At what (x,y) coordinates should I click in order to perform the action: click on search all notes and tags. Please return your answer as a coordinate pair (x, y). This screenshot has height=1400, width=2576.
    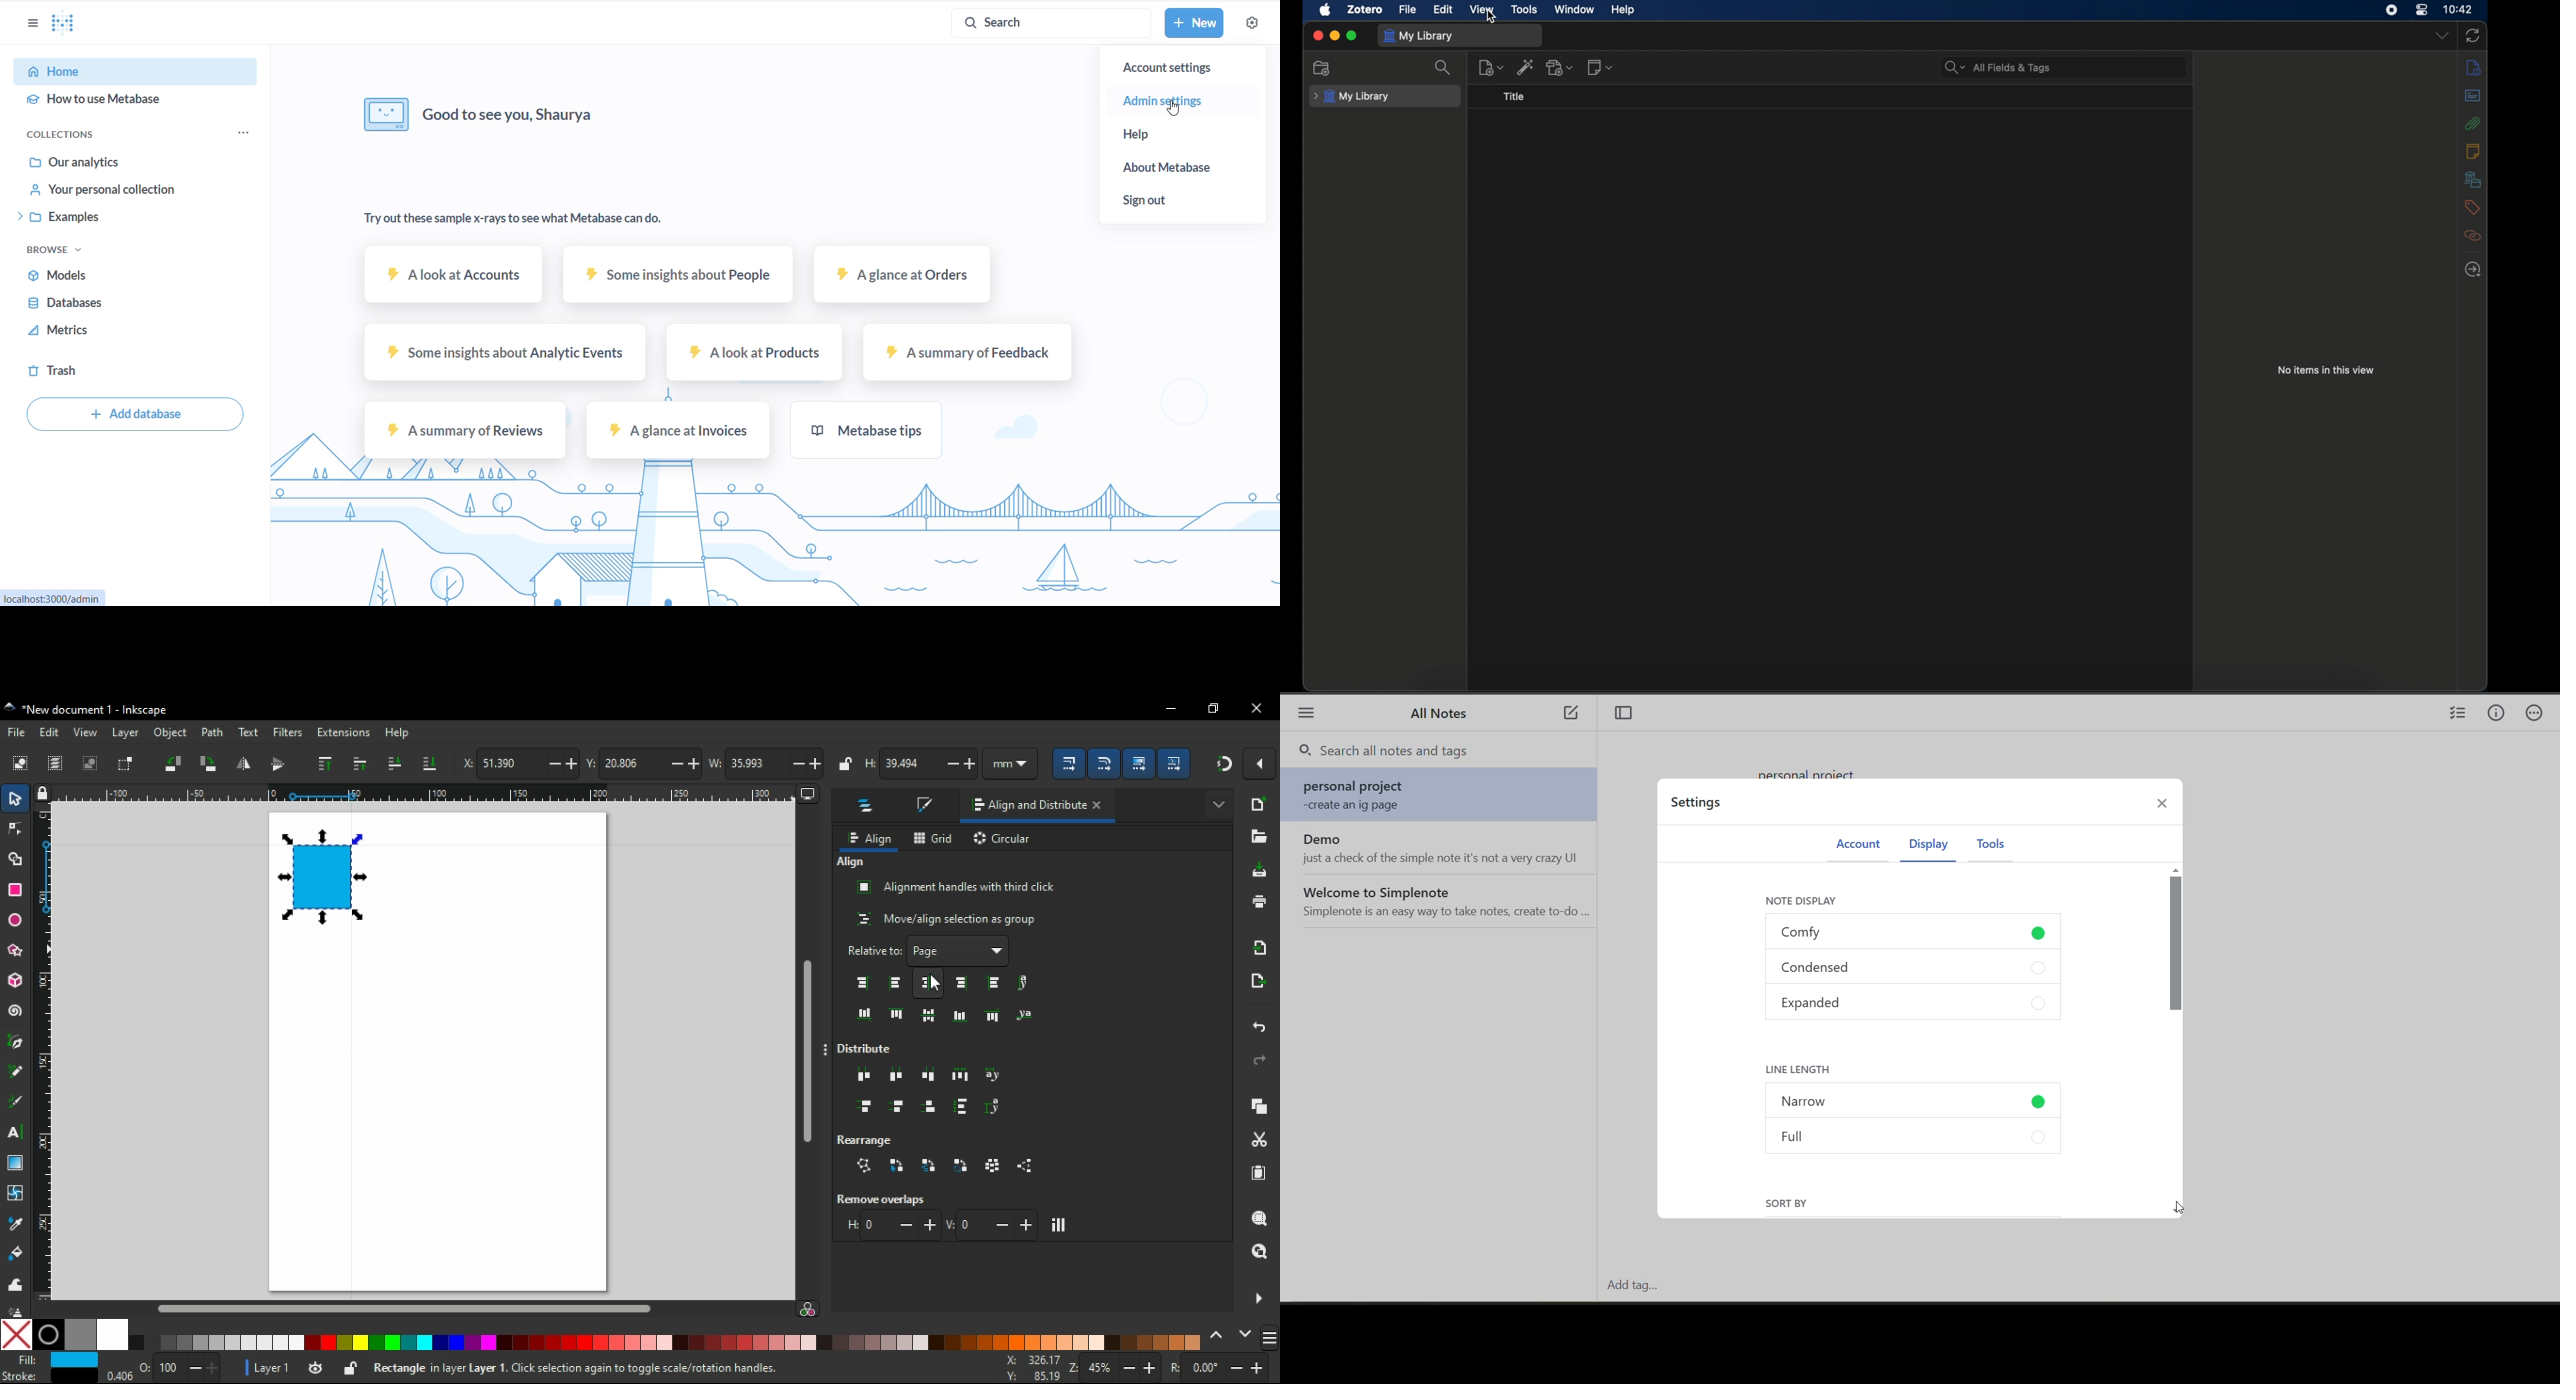
    Looking at the image, I should click on (1451, 752).